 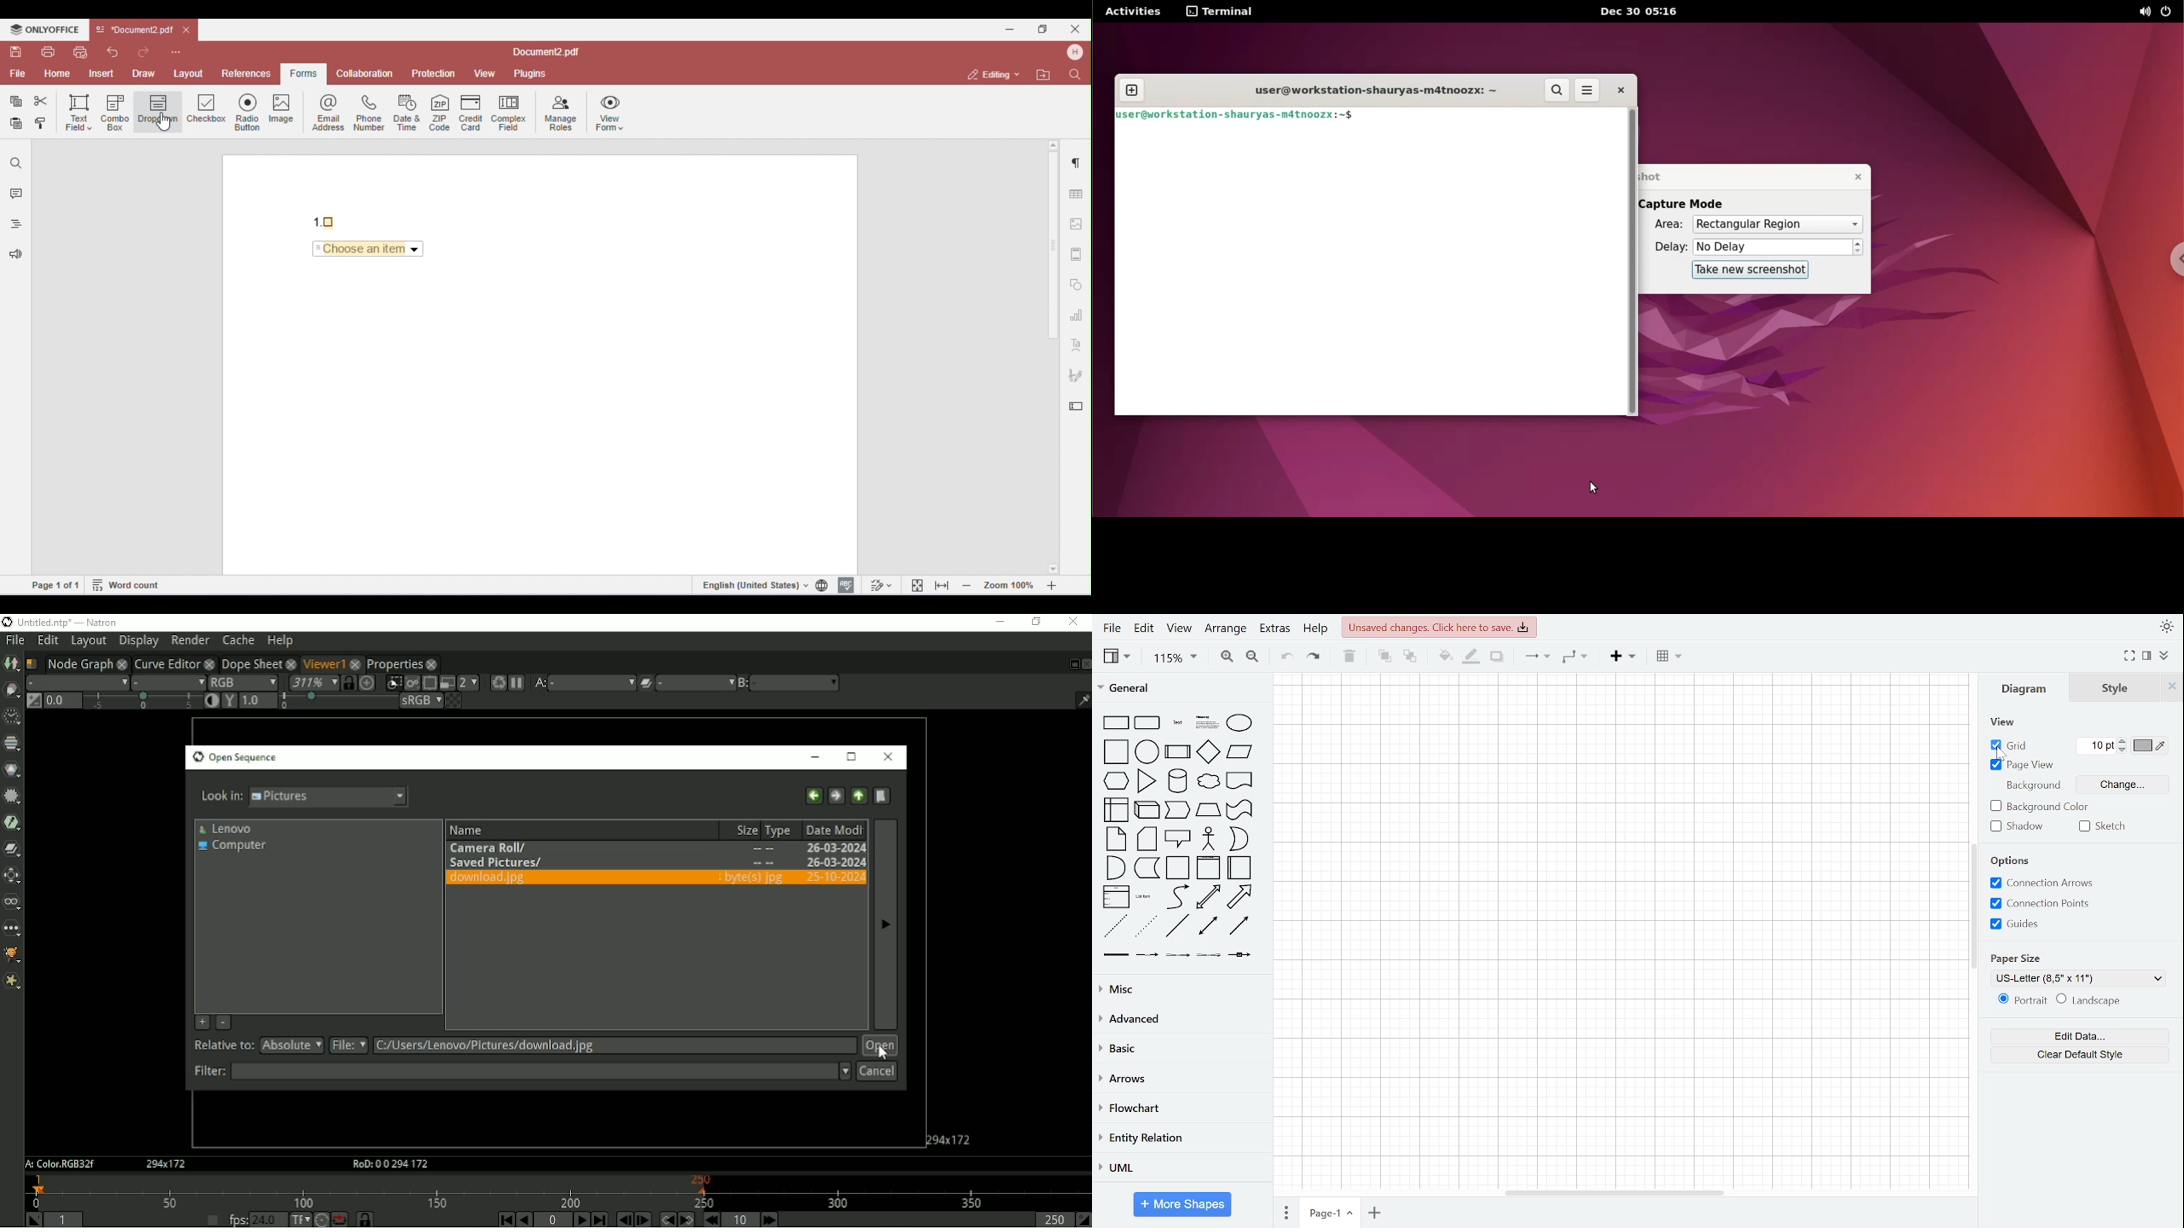 I want to click on Synchronize , so click(x=348, y=682).